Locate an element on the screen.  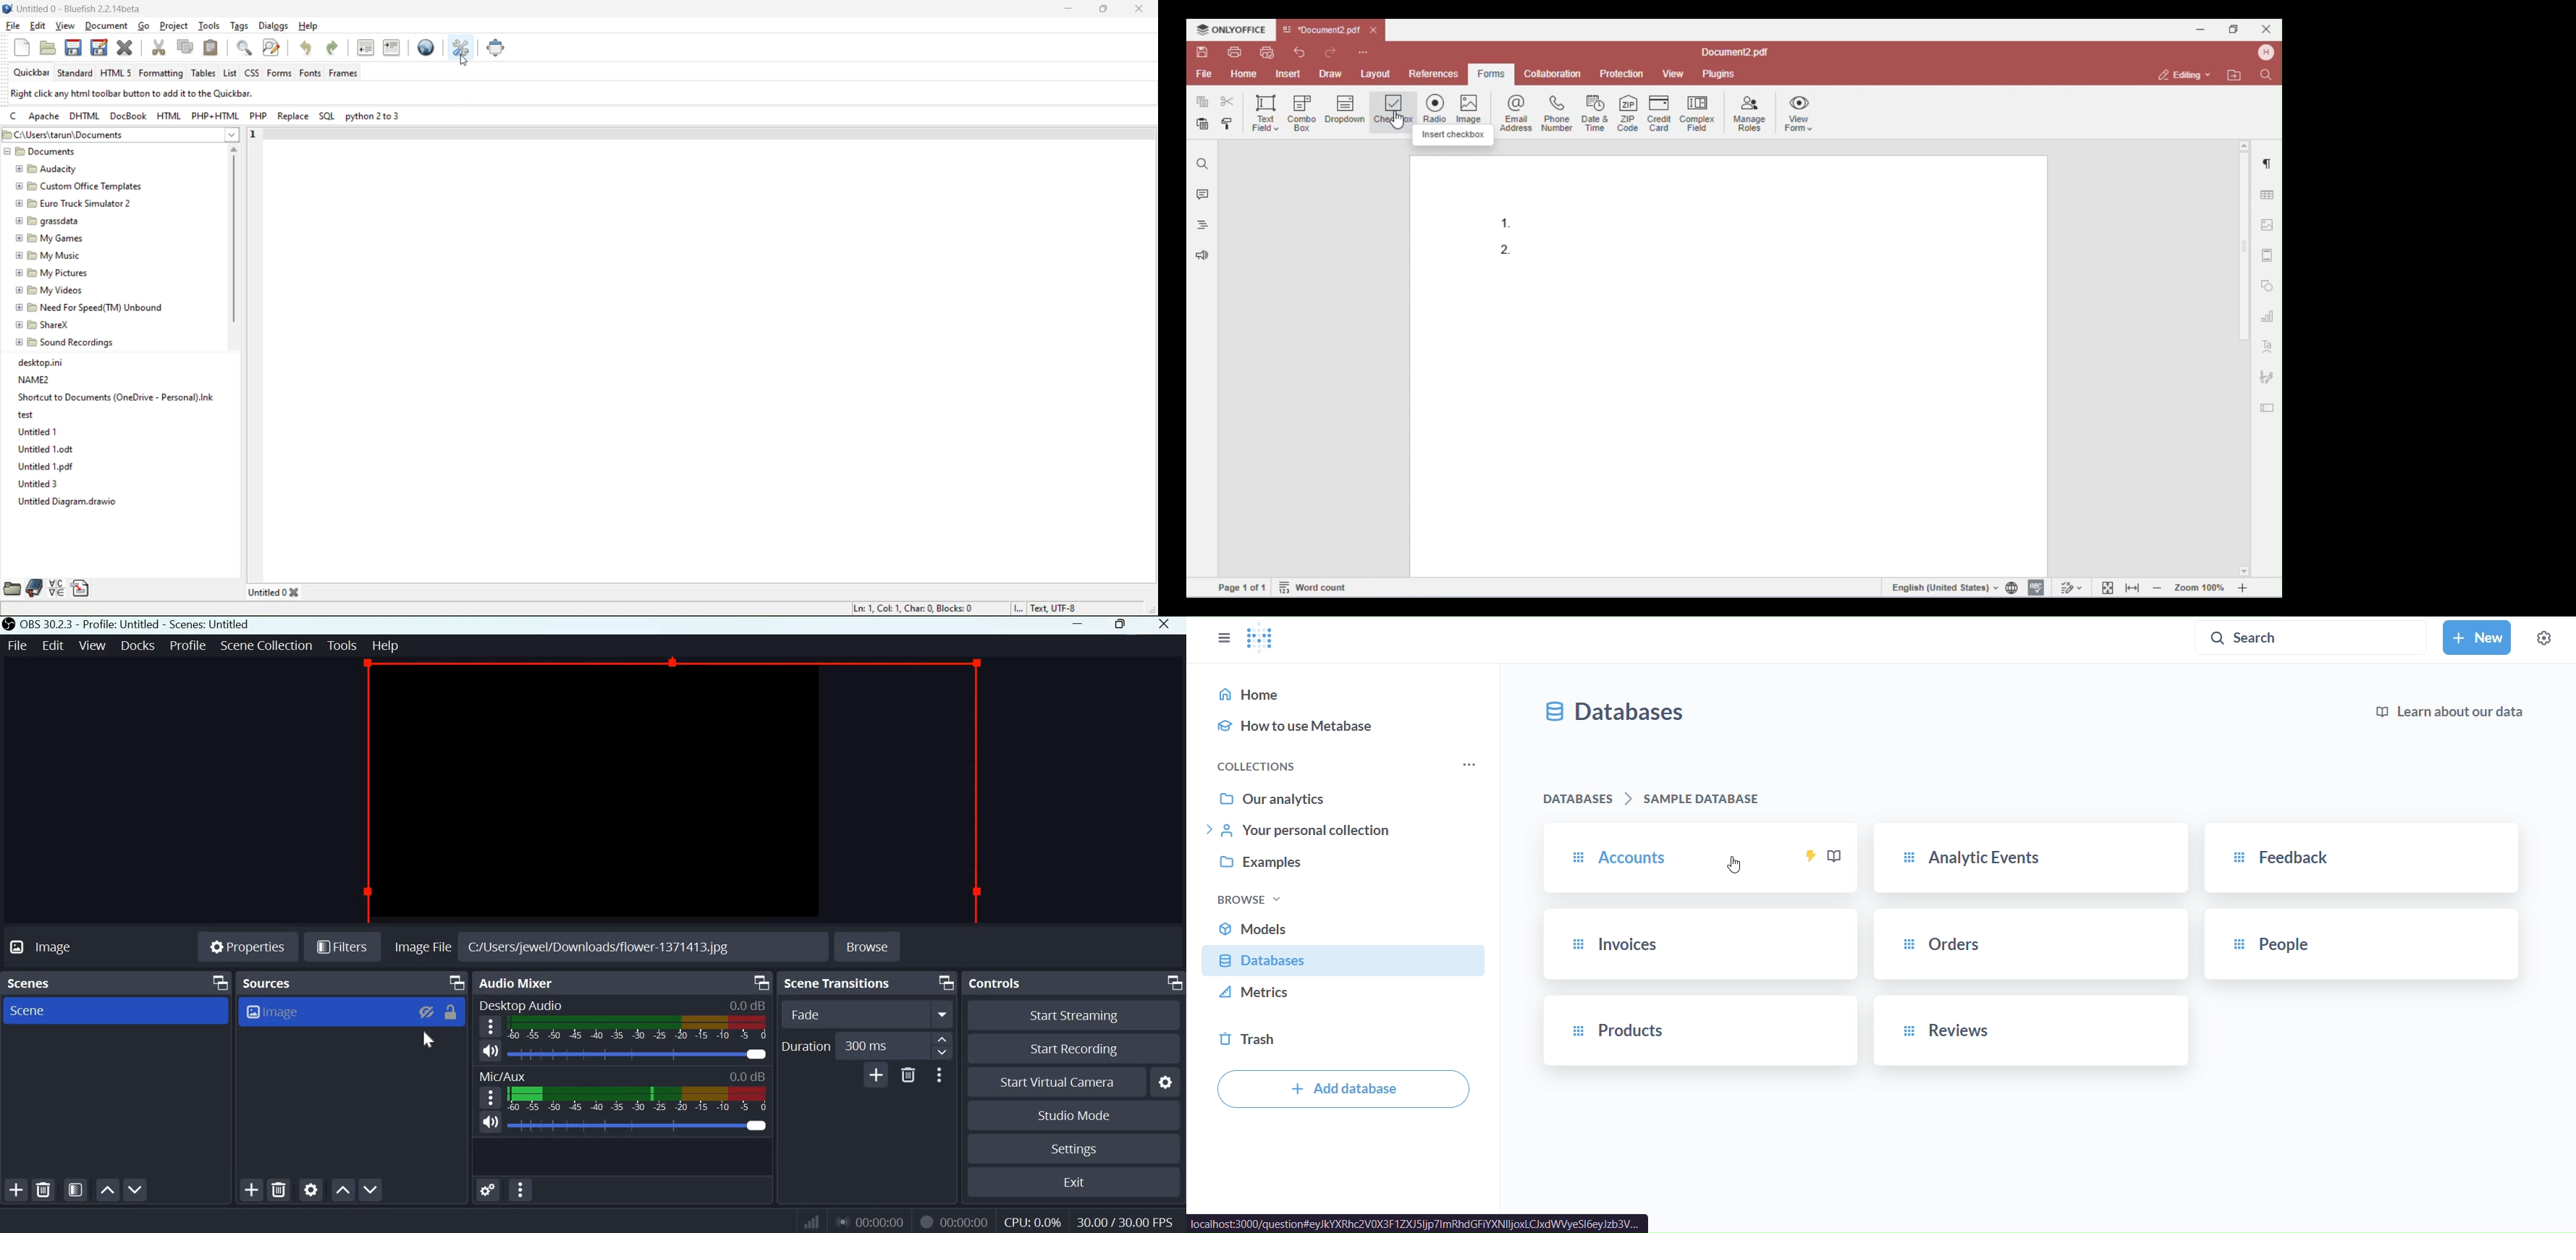
charmap is located at coordinates (57, 588).